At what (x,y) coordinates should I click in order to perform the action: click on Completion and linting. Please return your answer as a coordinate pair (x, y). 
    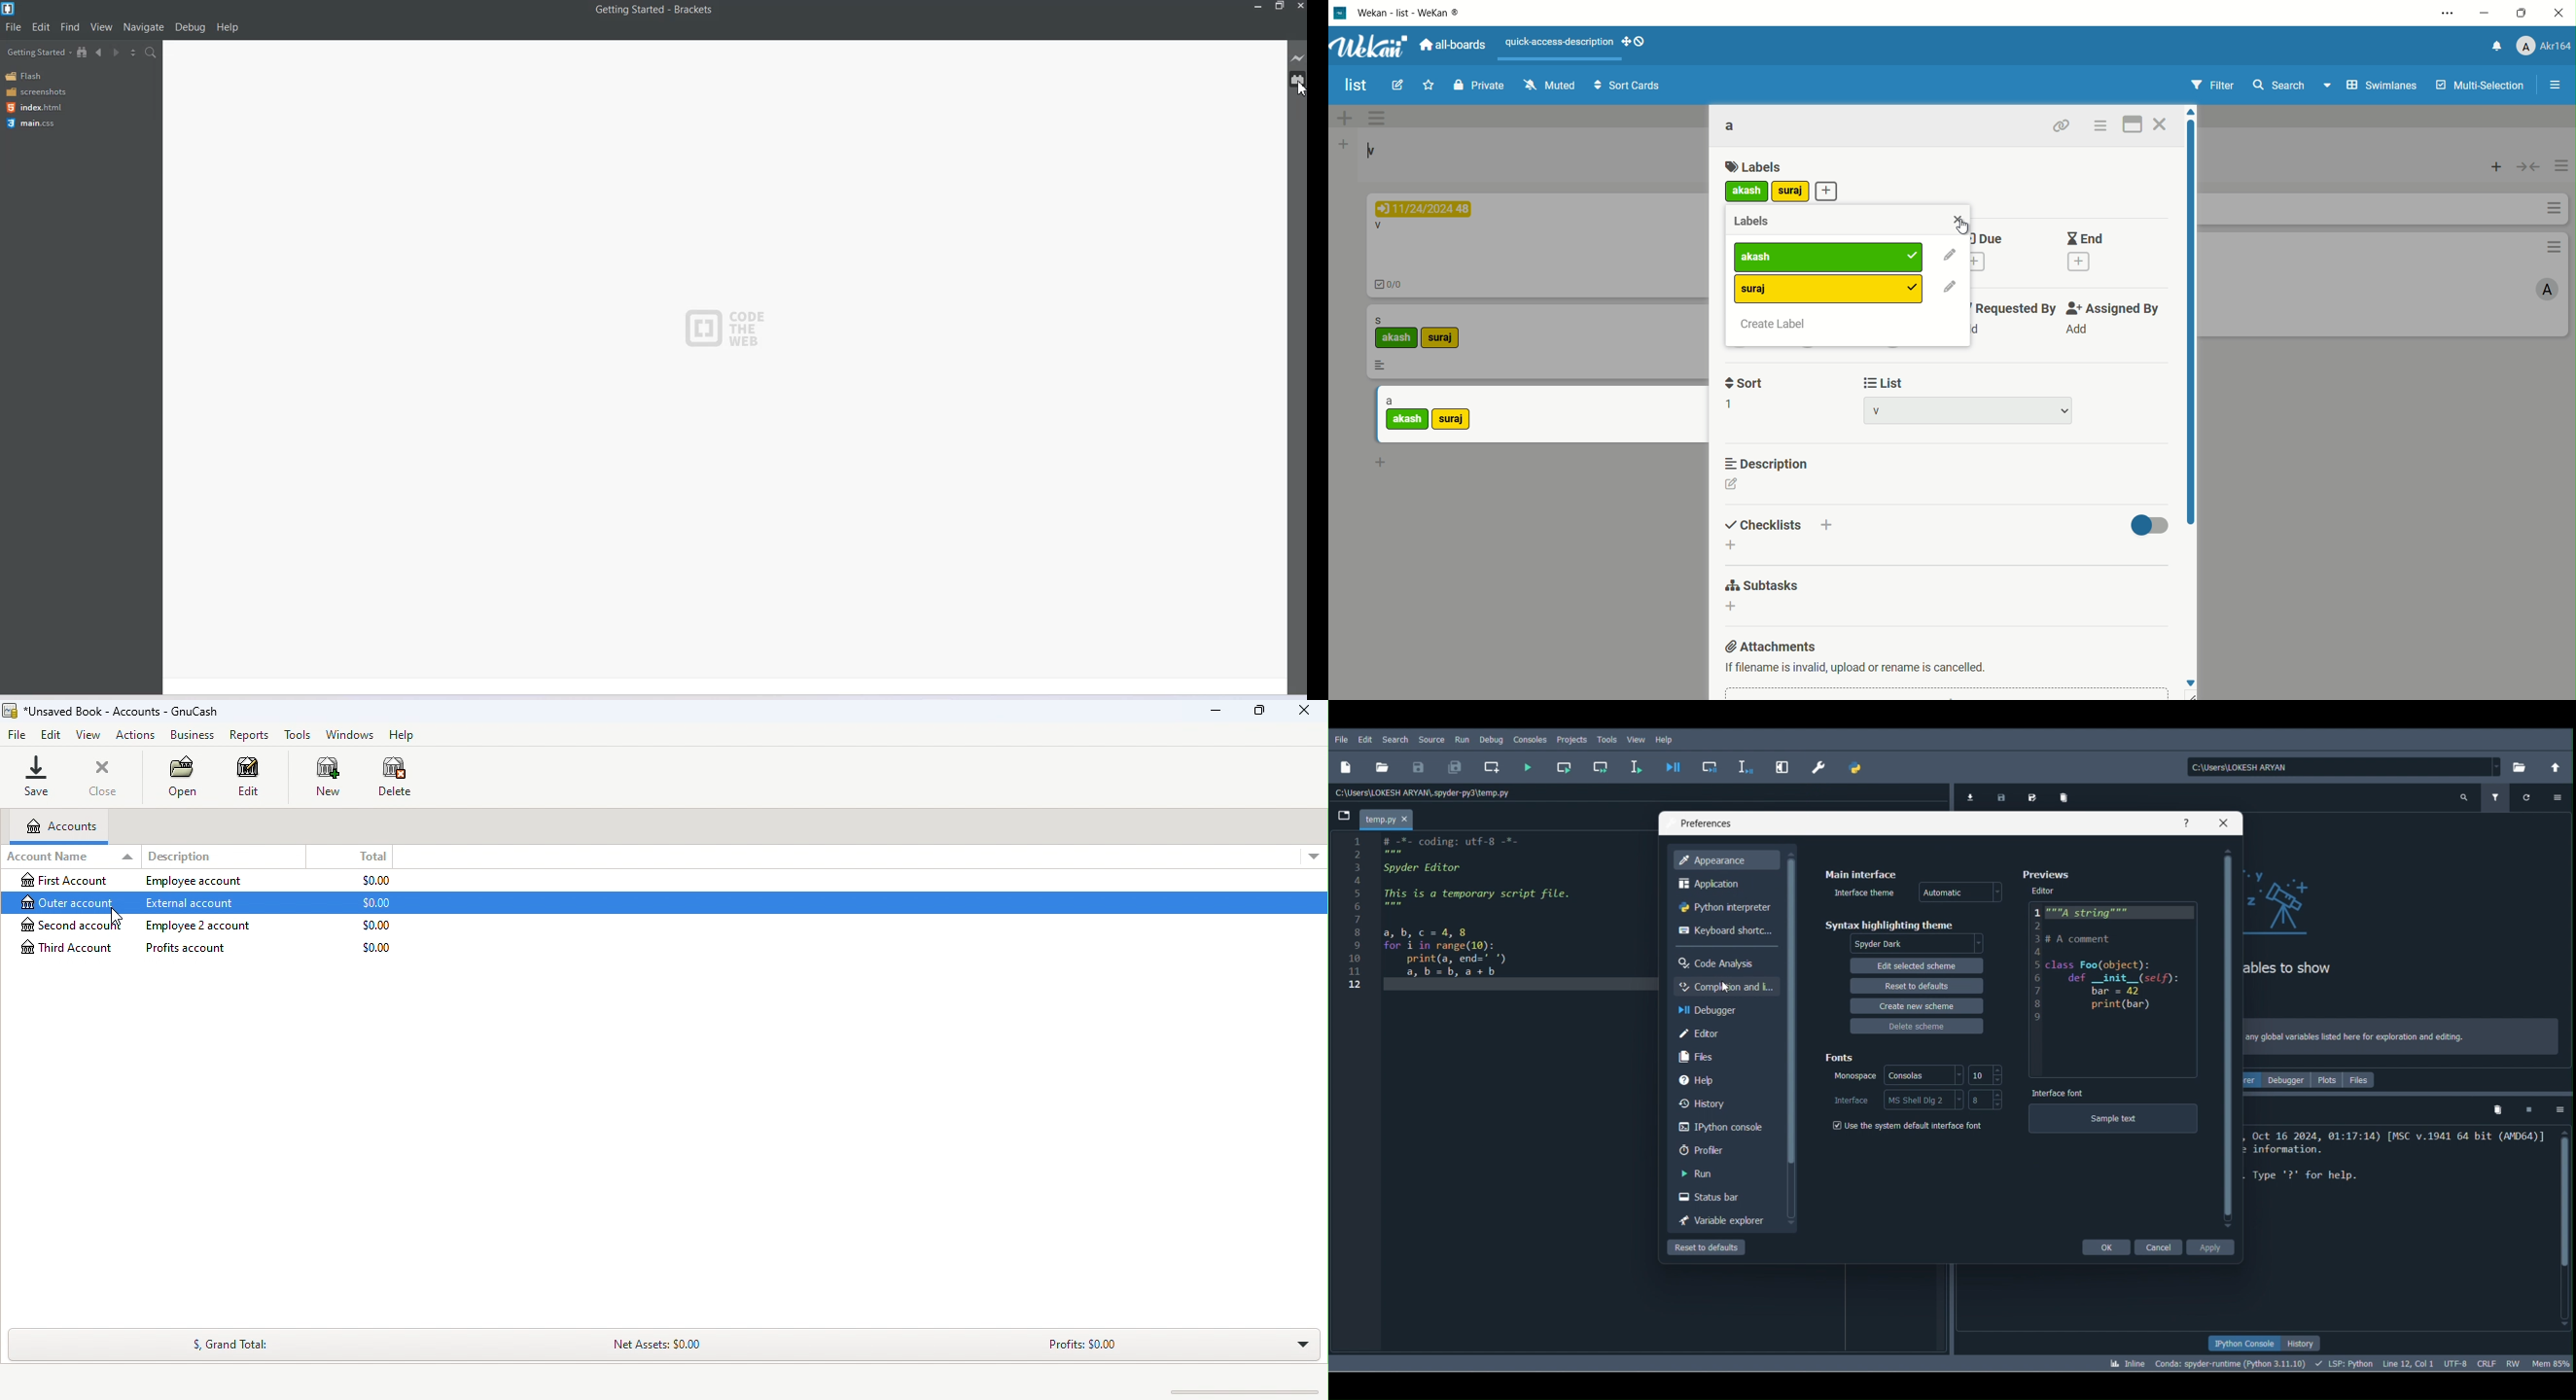
    Looking at the image, I should click on (1726, 986).